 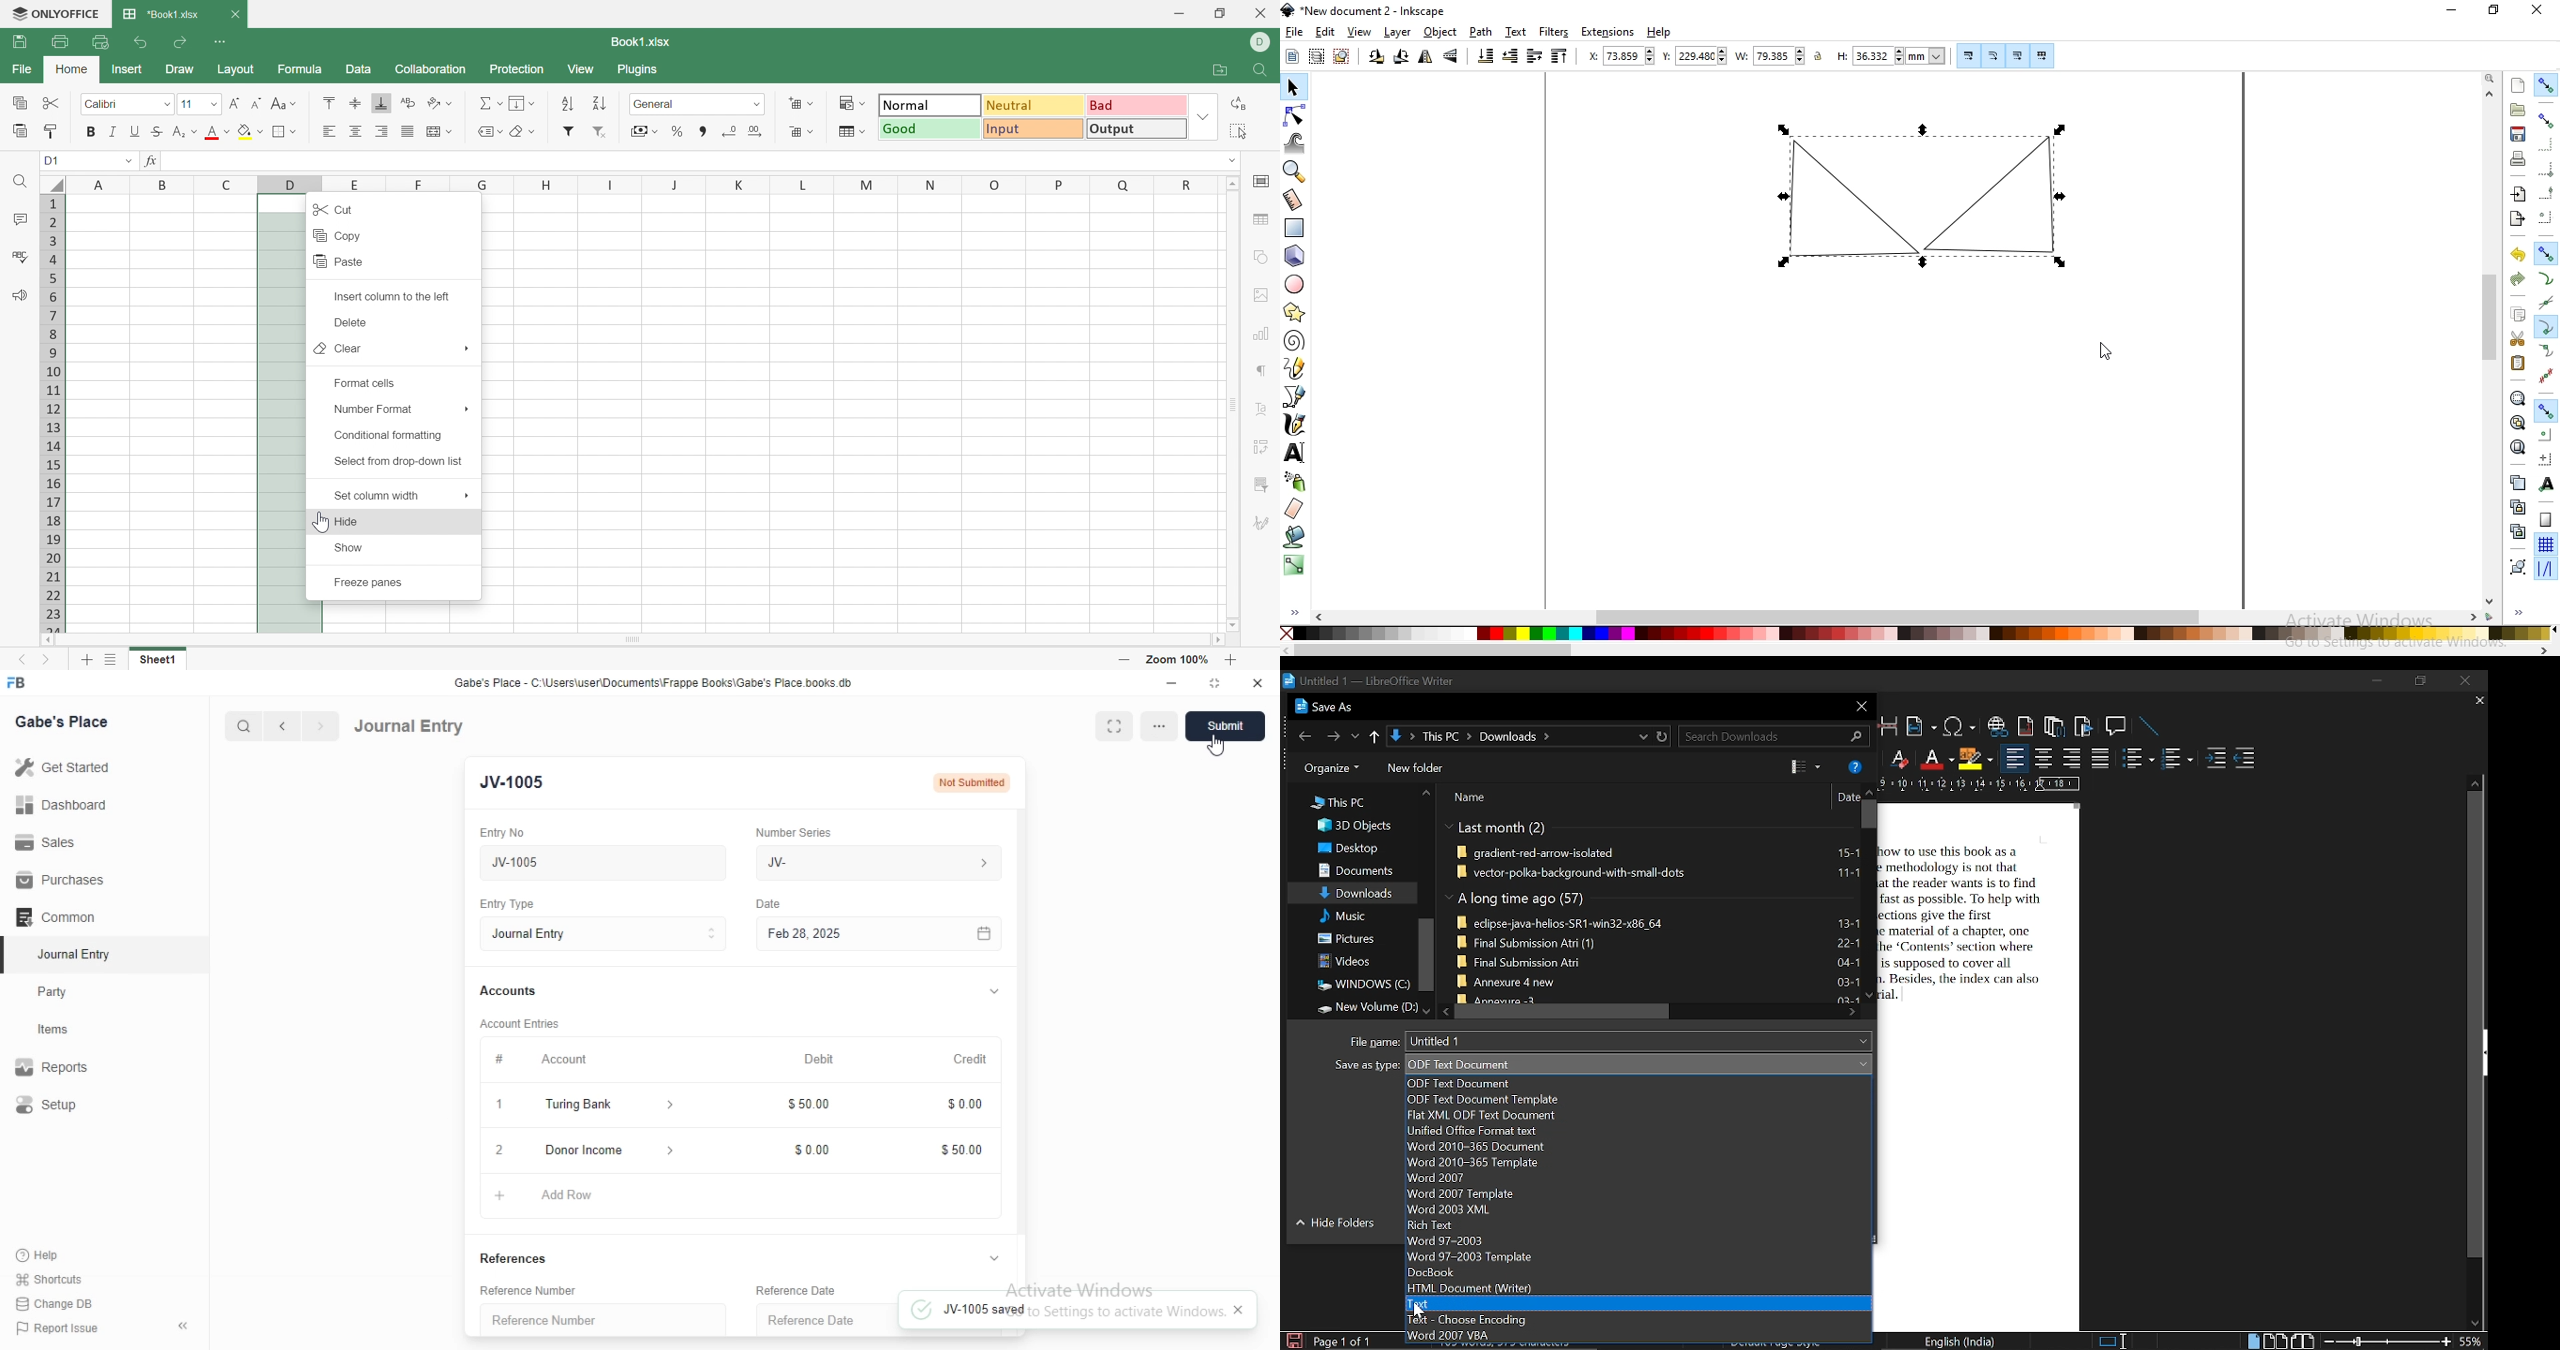 What do you see at coordinates (931, 130) in the screenshot?
I see `Good` at bounding box center [931, 130].